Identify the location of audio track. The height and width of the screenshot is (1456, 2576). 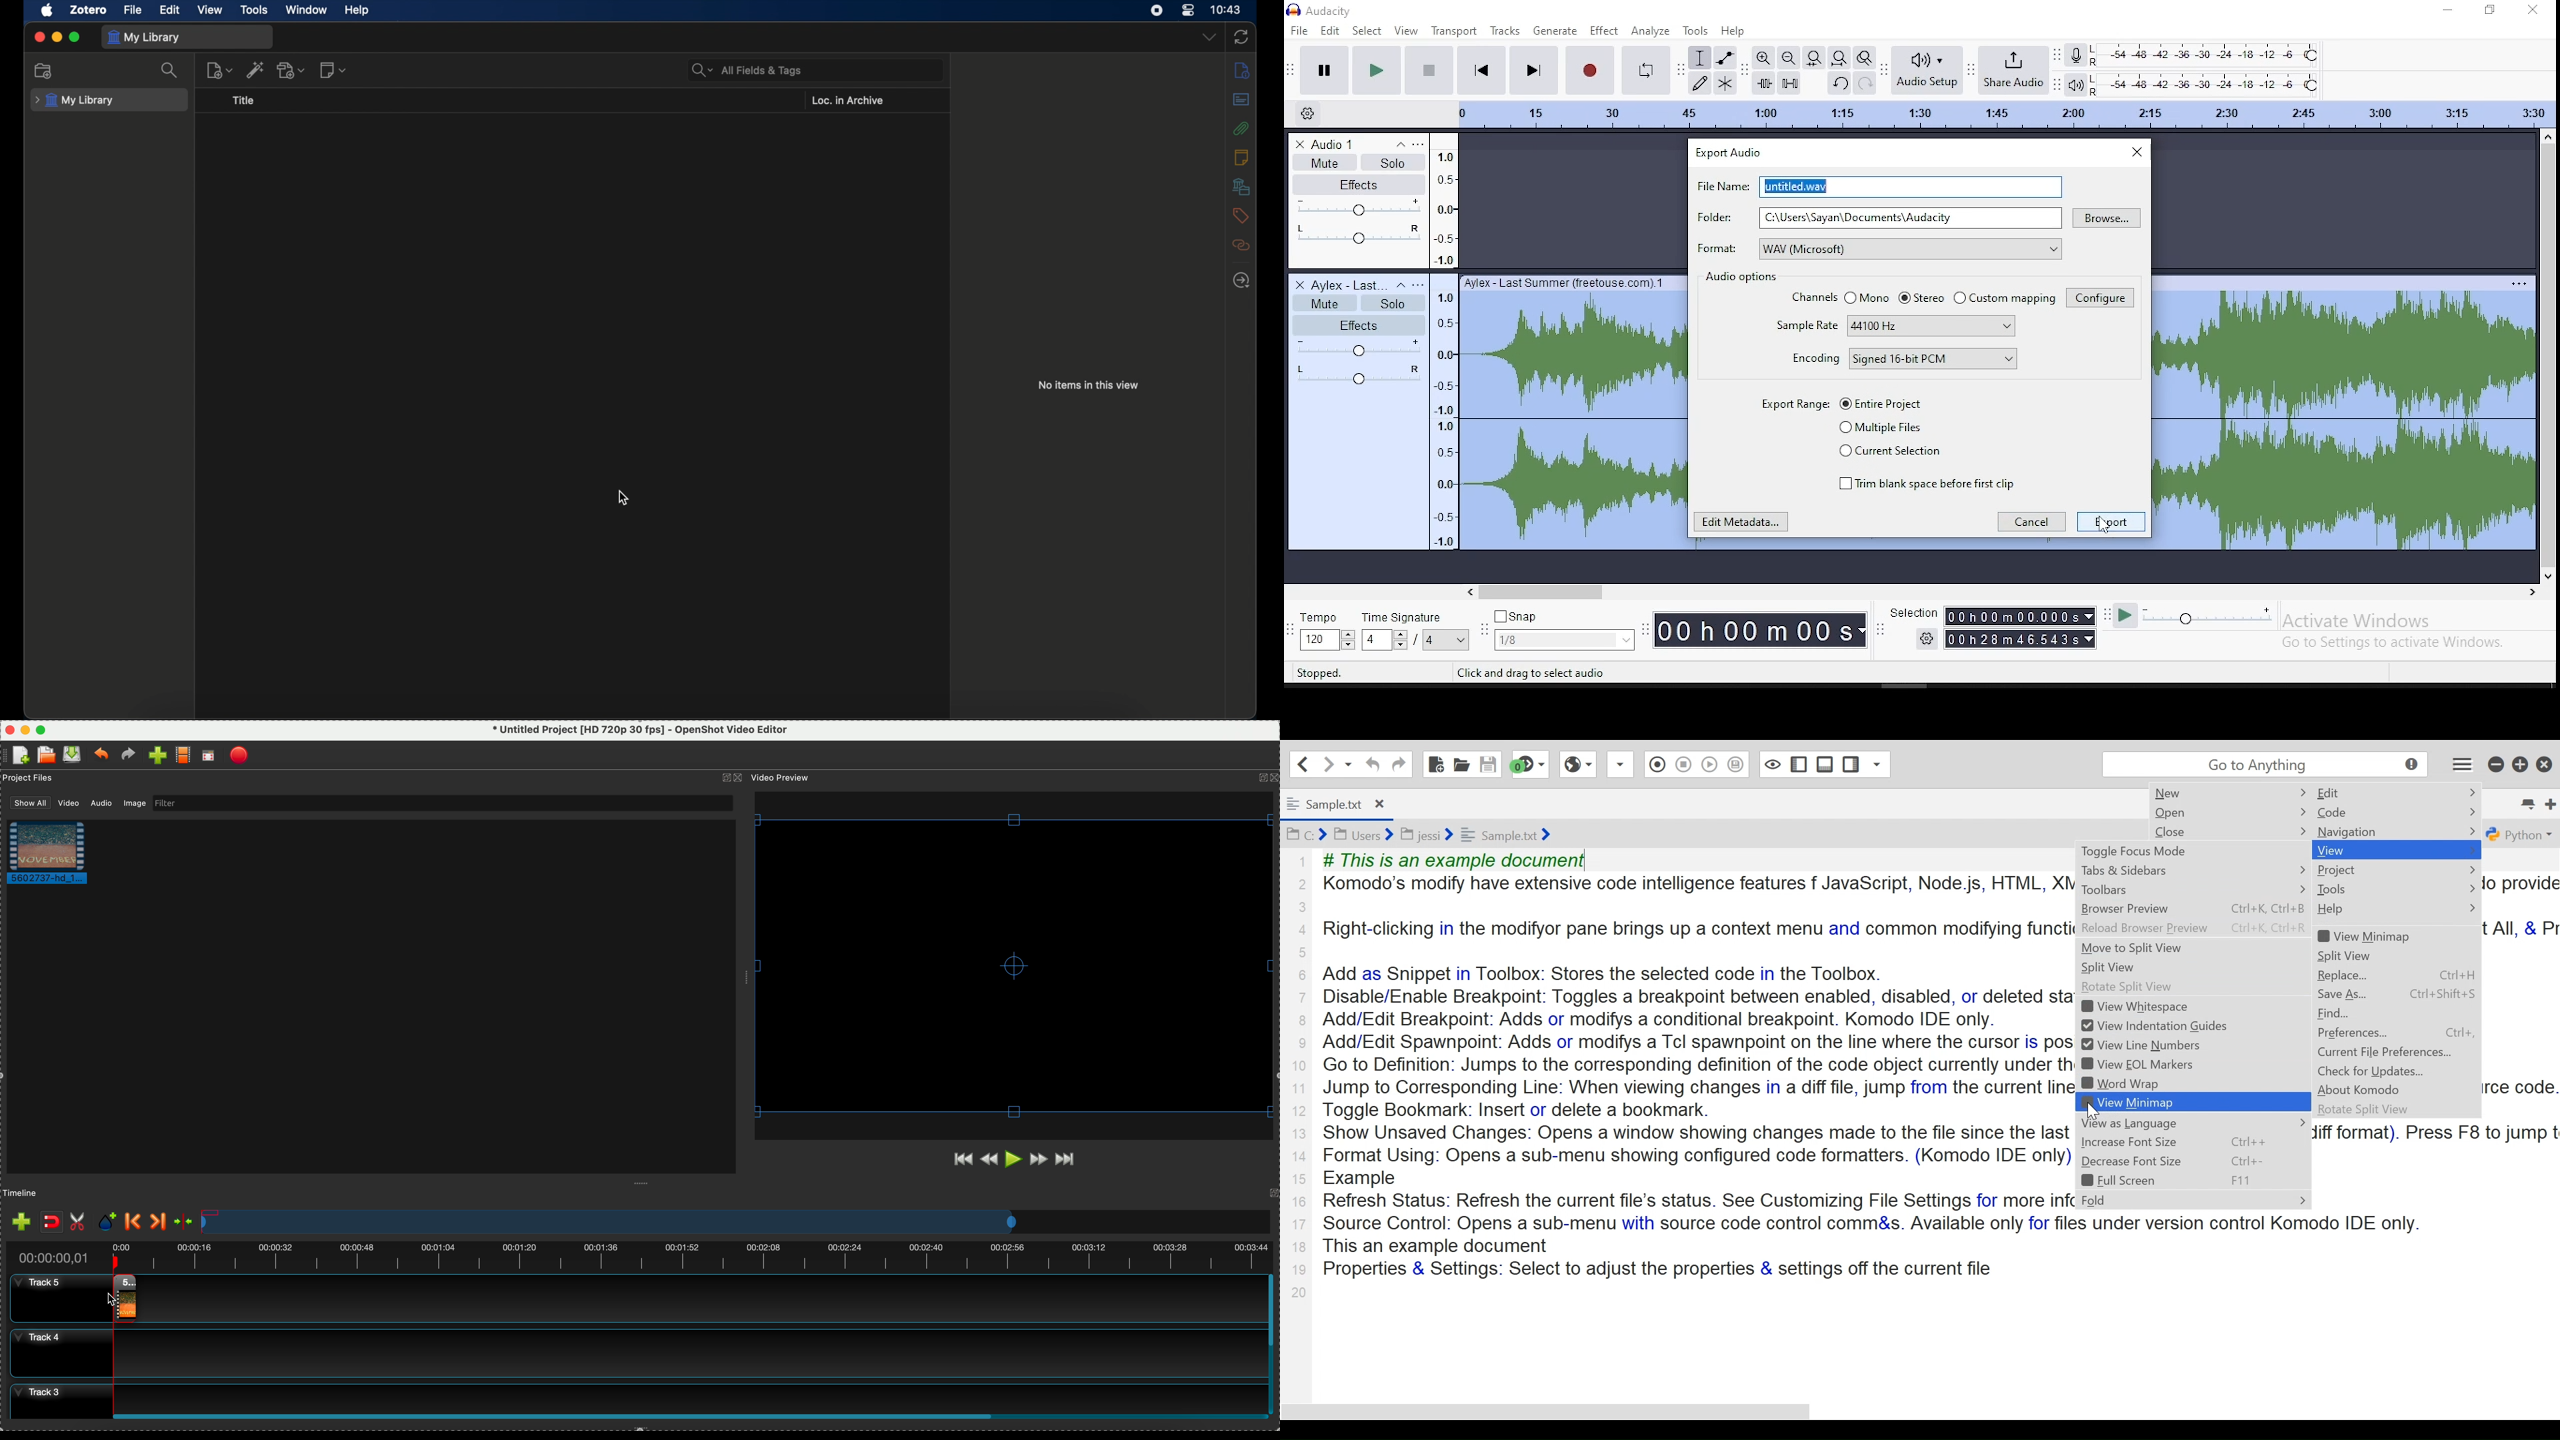
(2344, 416).